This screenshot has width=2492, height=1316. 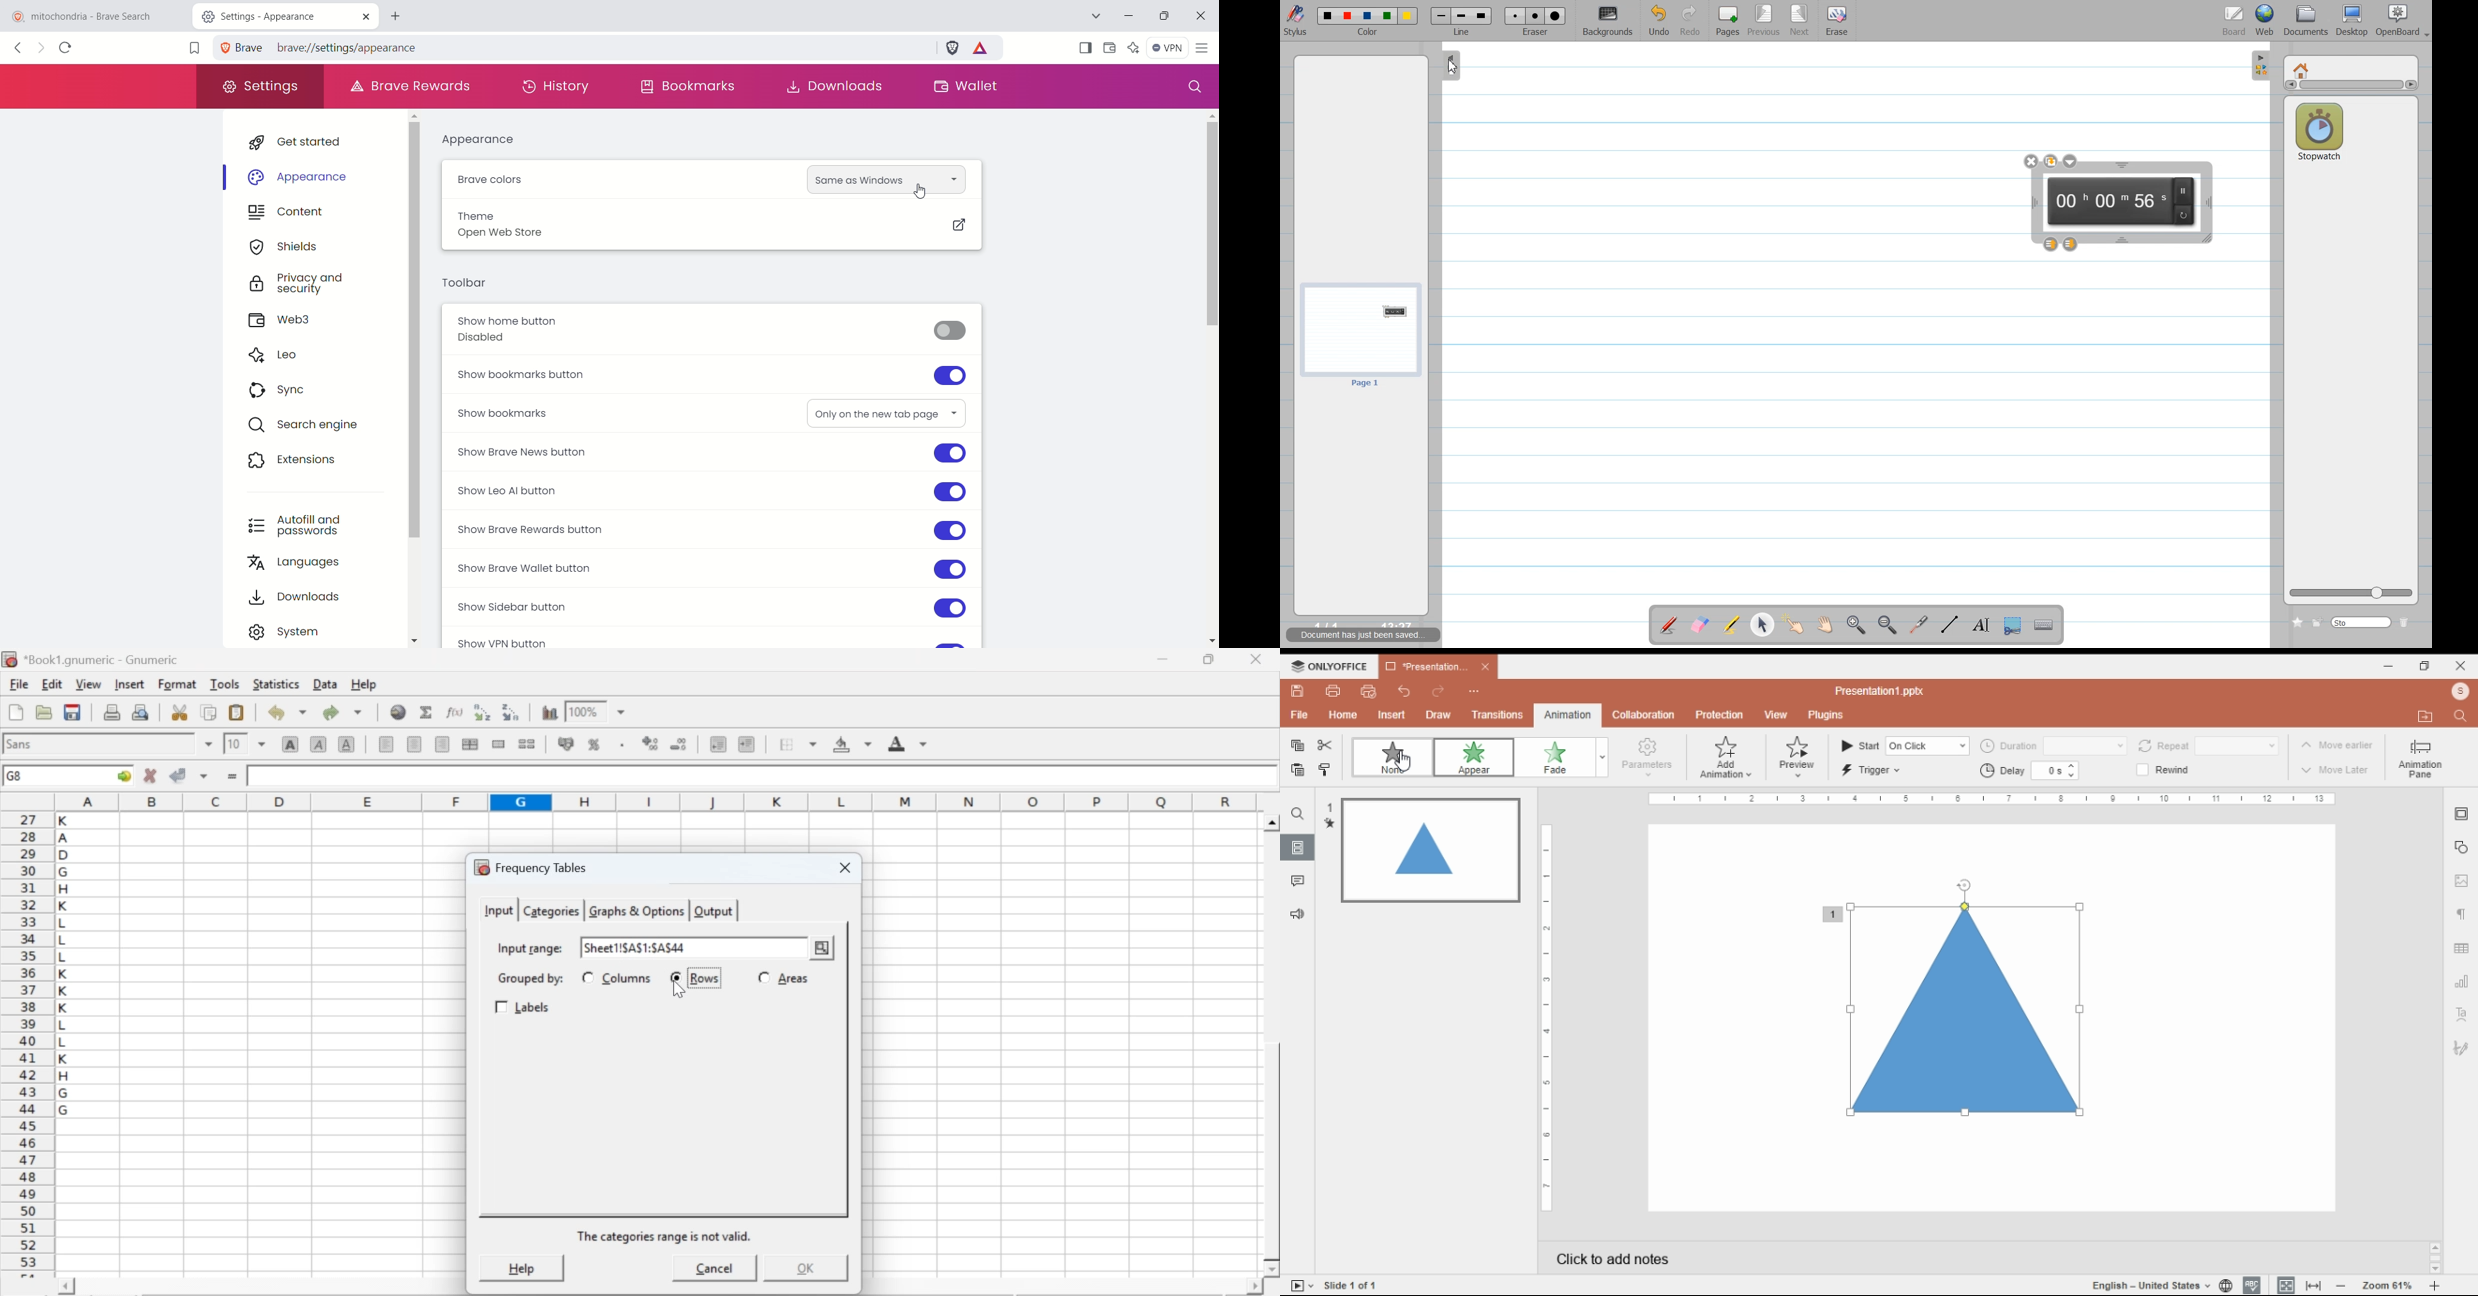 What do you see at coordinates (128, 683) in the screenshot?
I see `insert` at bounding box center [128, 683].